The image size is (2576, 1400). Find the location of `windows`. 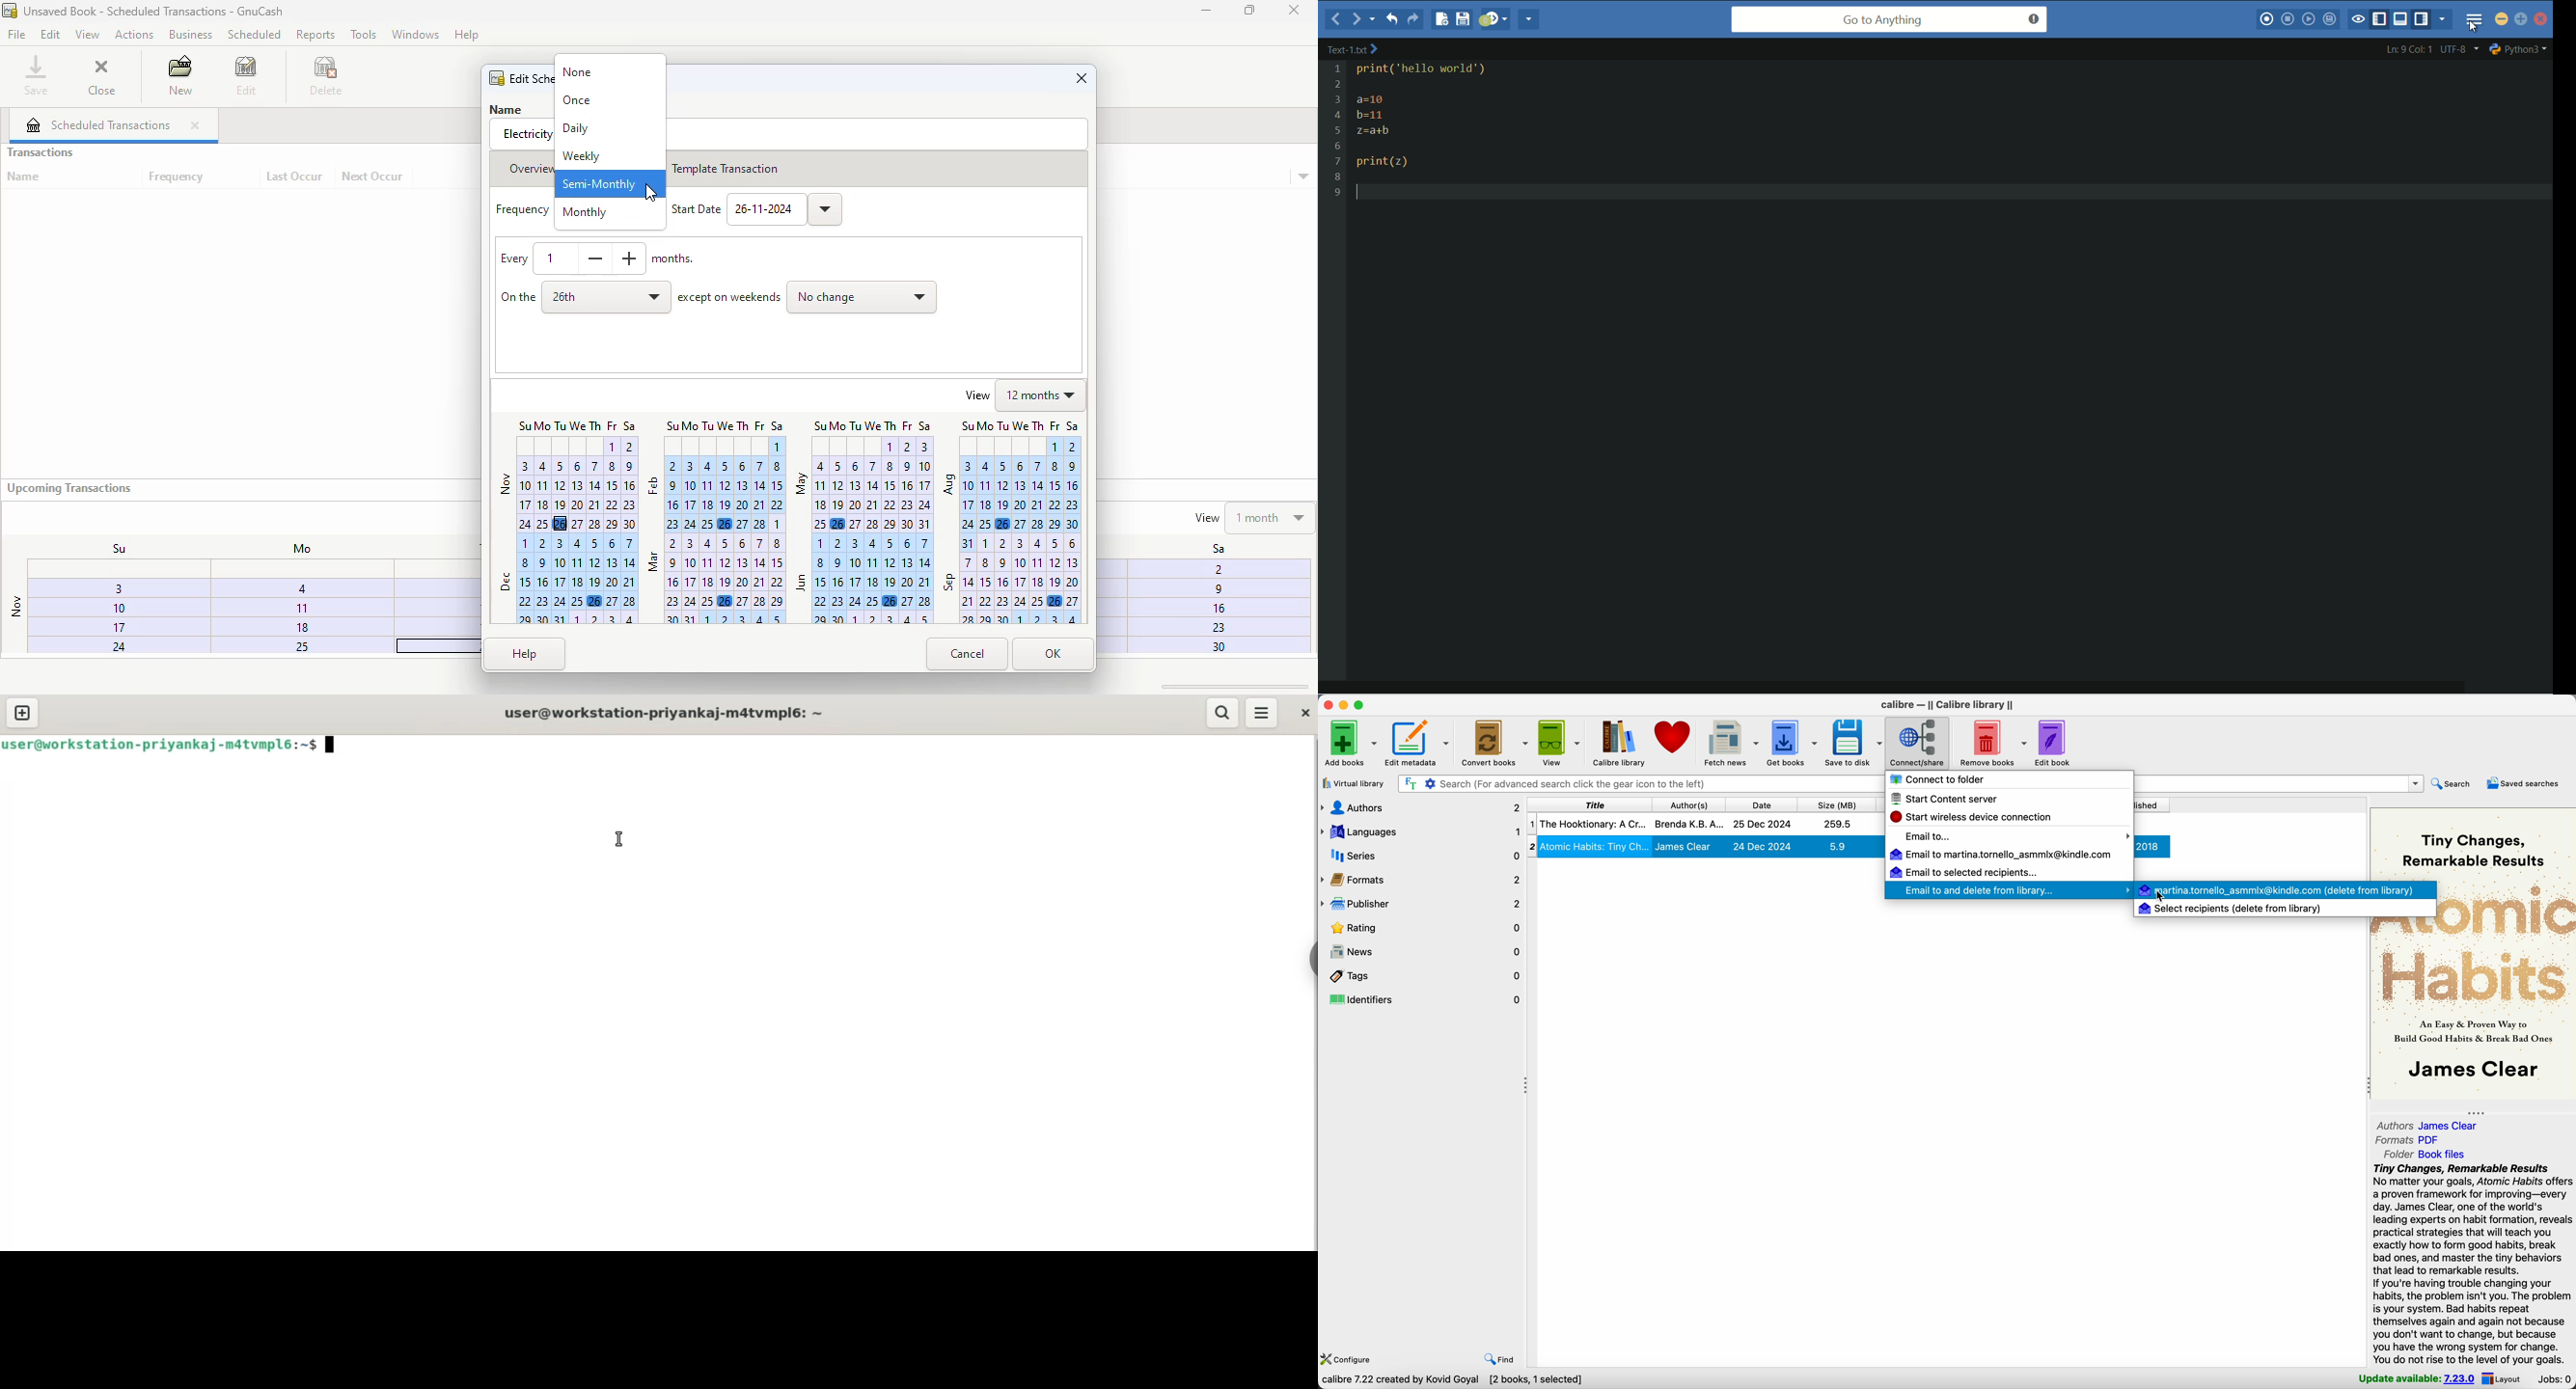

windows is located at coordinates (415, 34).